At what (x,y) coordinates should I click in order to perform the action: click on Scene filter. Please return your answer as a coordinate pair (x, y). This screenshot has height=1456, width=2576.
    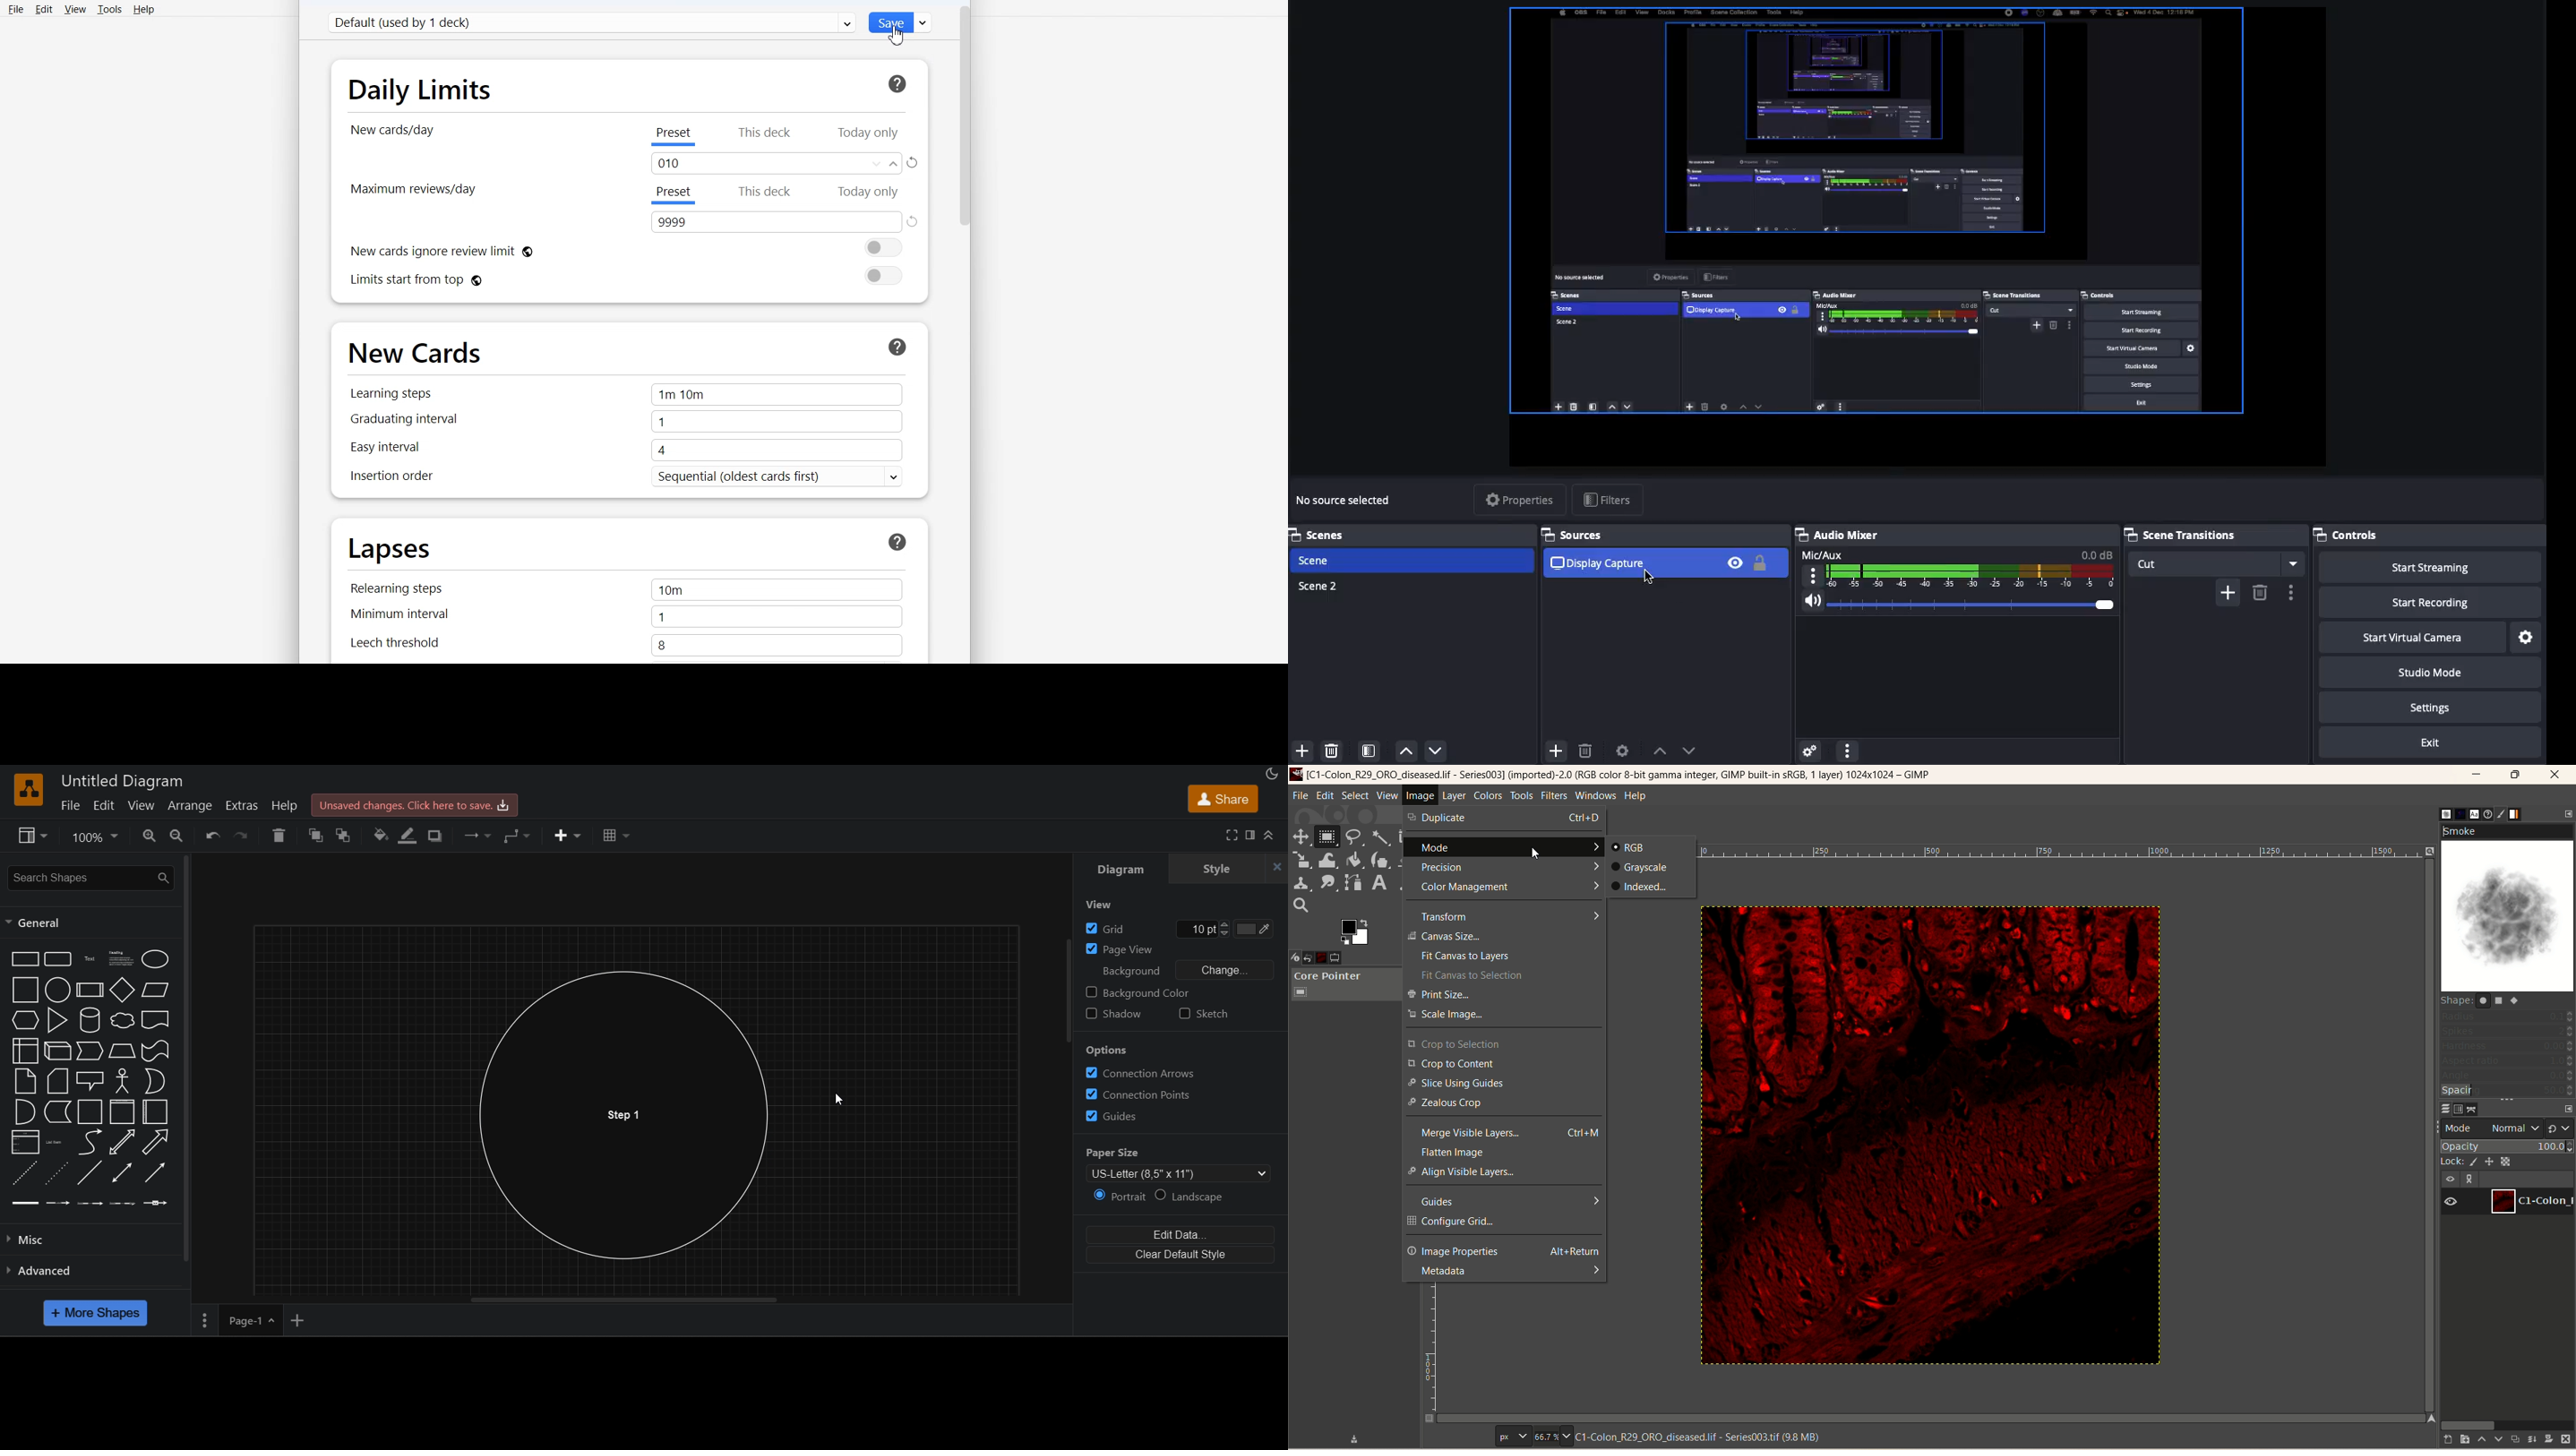
    Looking at the image, I should click on (1369, 750).